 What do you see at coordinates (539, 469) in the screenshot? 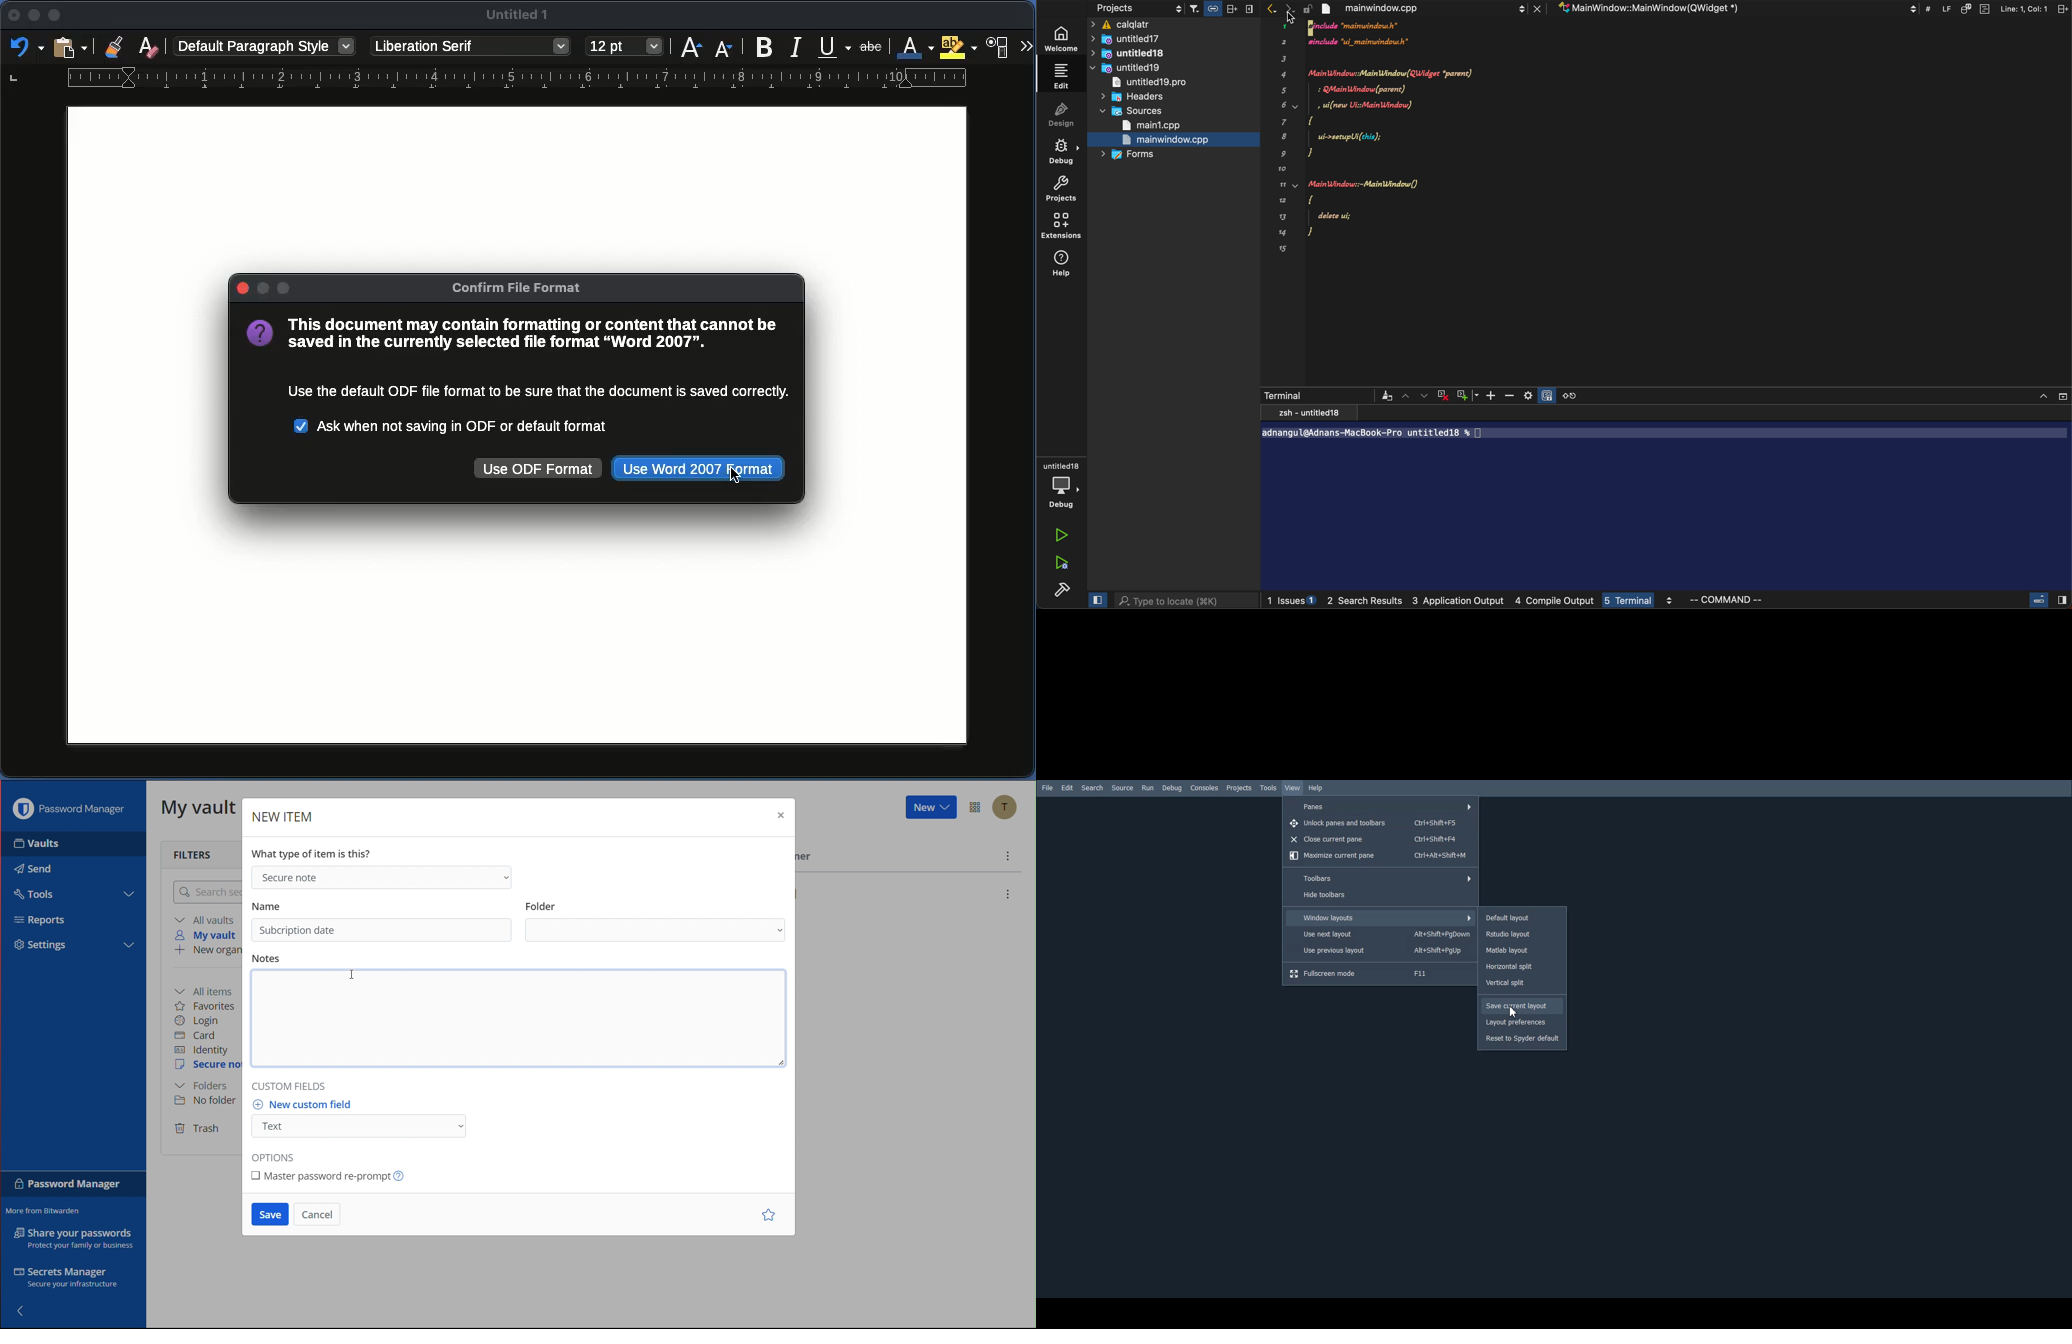
I see `Use ODF format` at bounding box center [539, 469].